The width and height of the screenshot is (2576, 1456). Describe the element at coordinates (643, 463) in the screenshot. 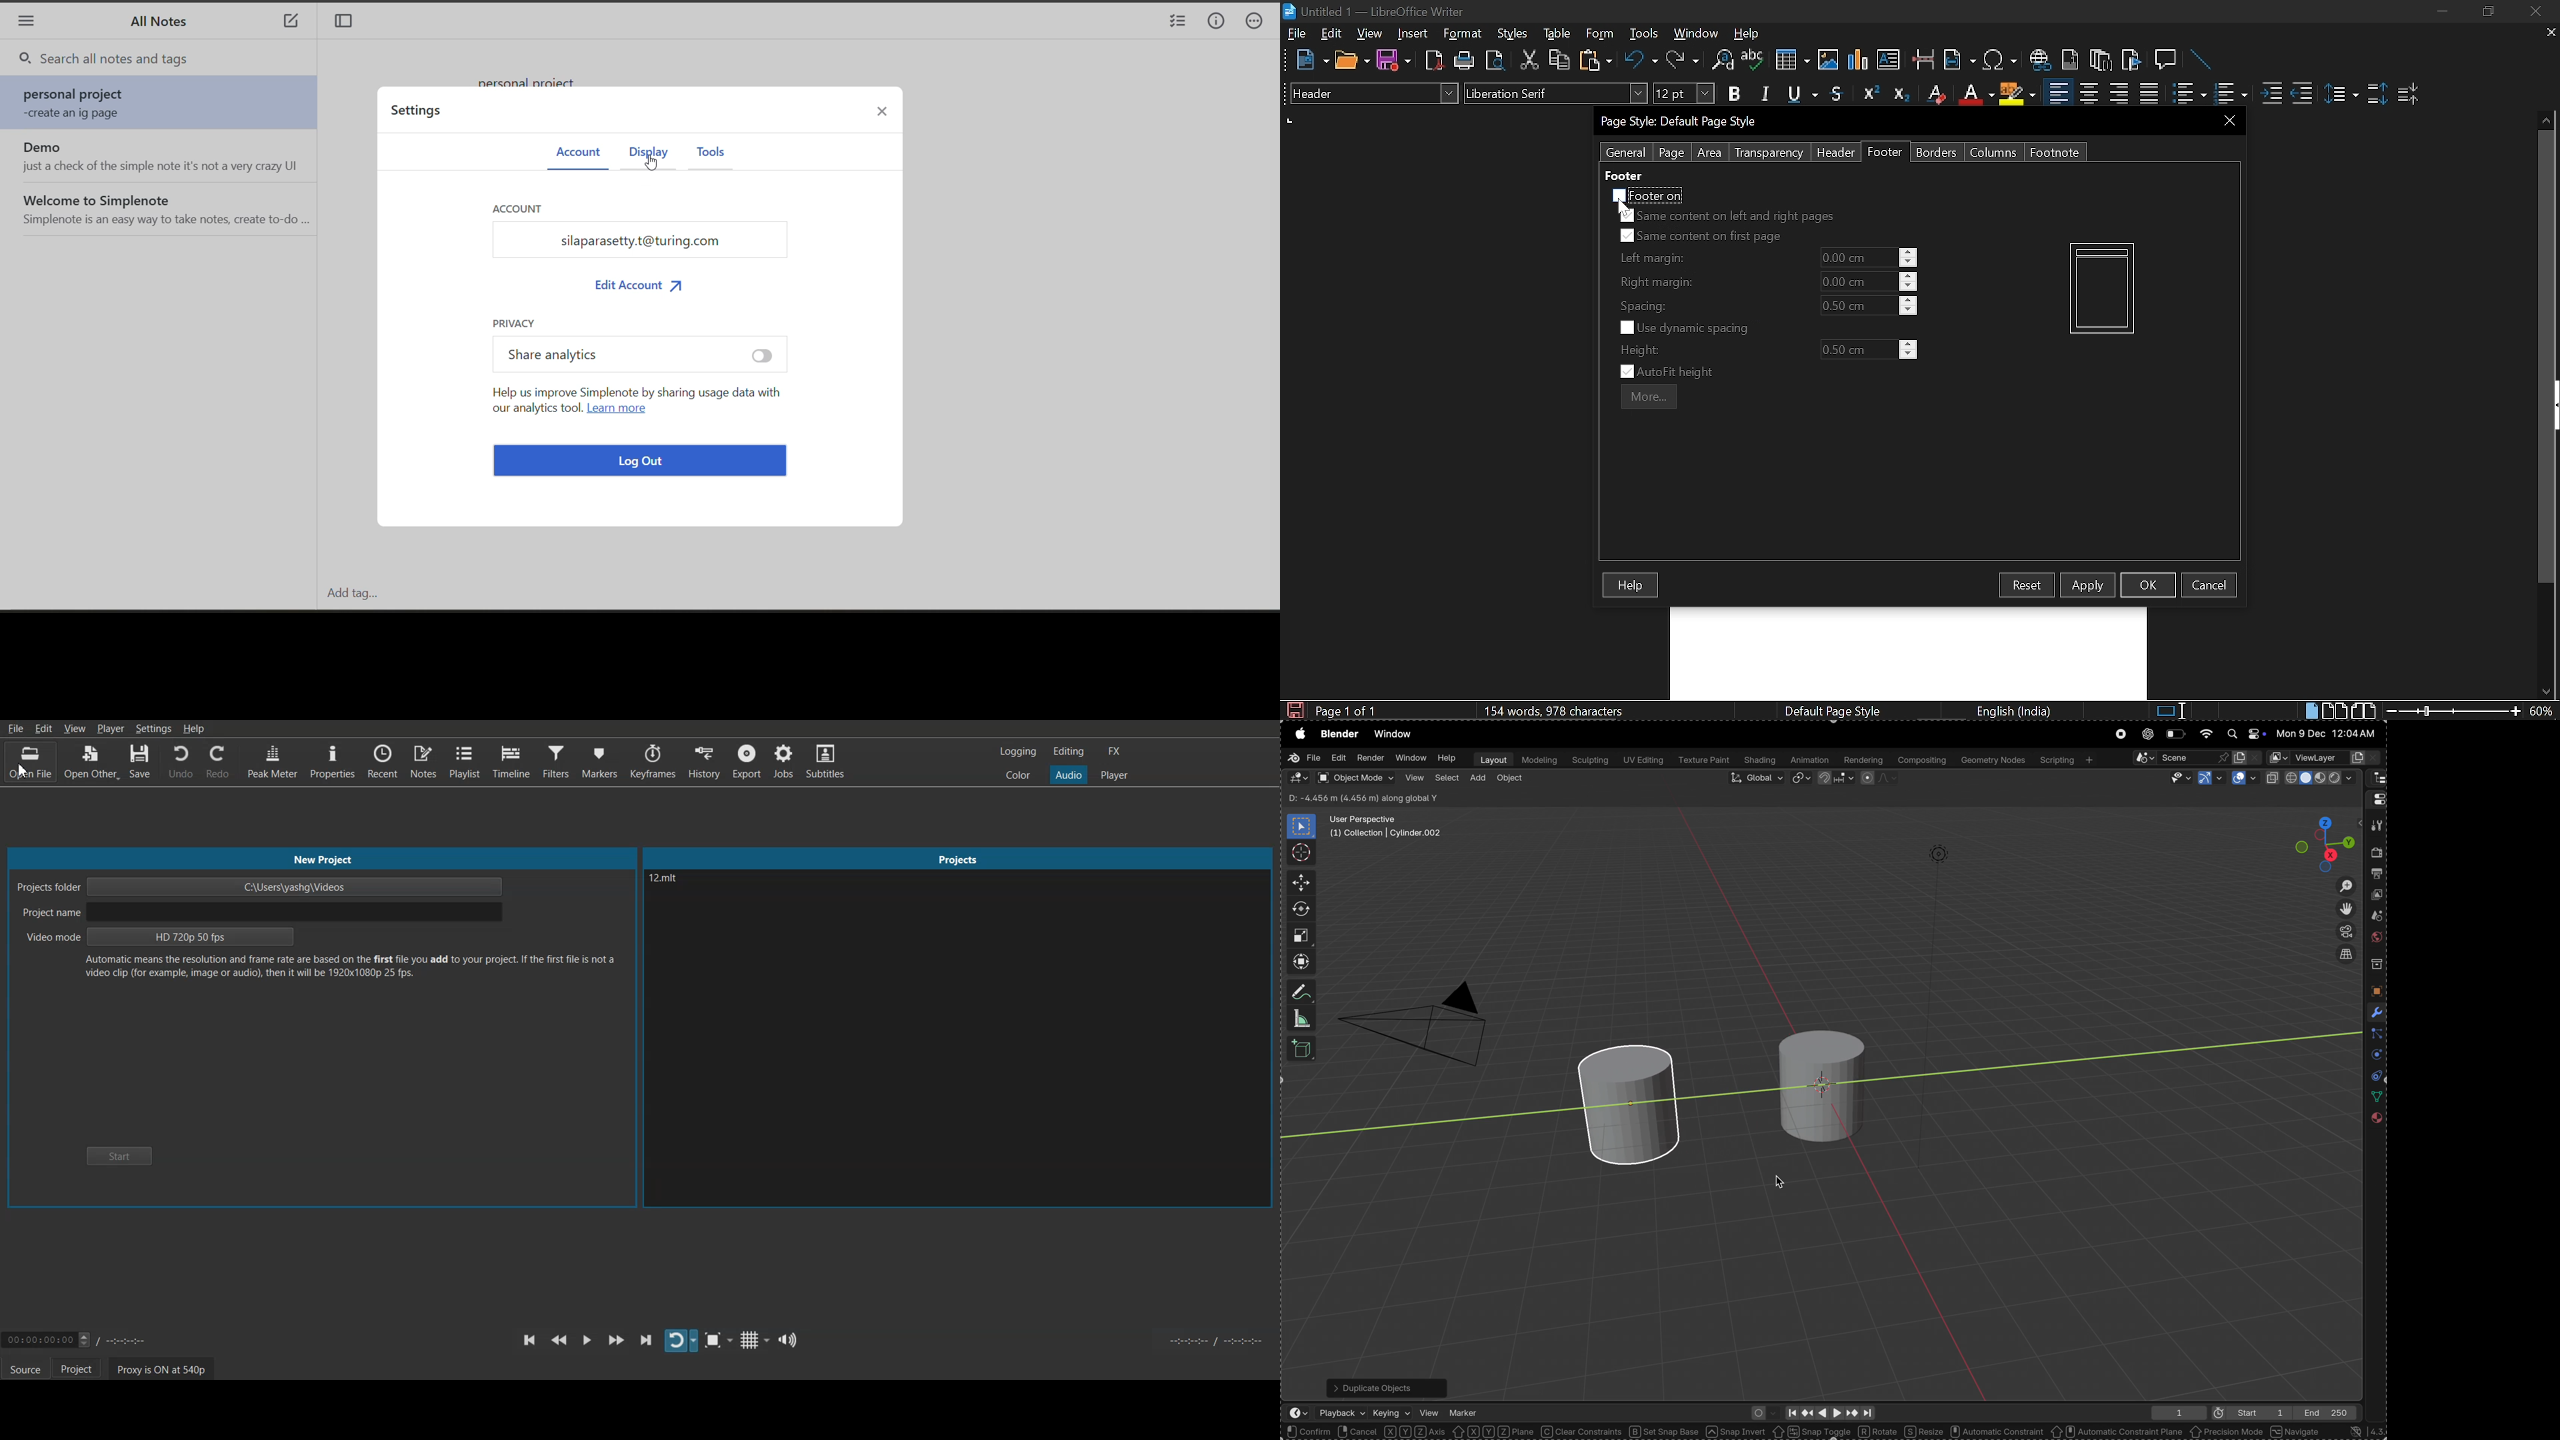

I see `log out` at that location.